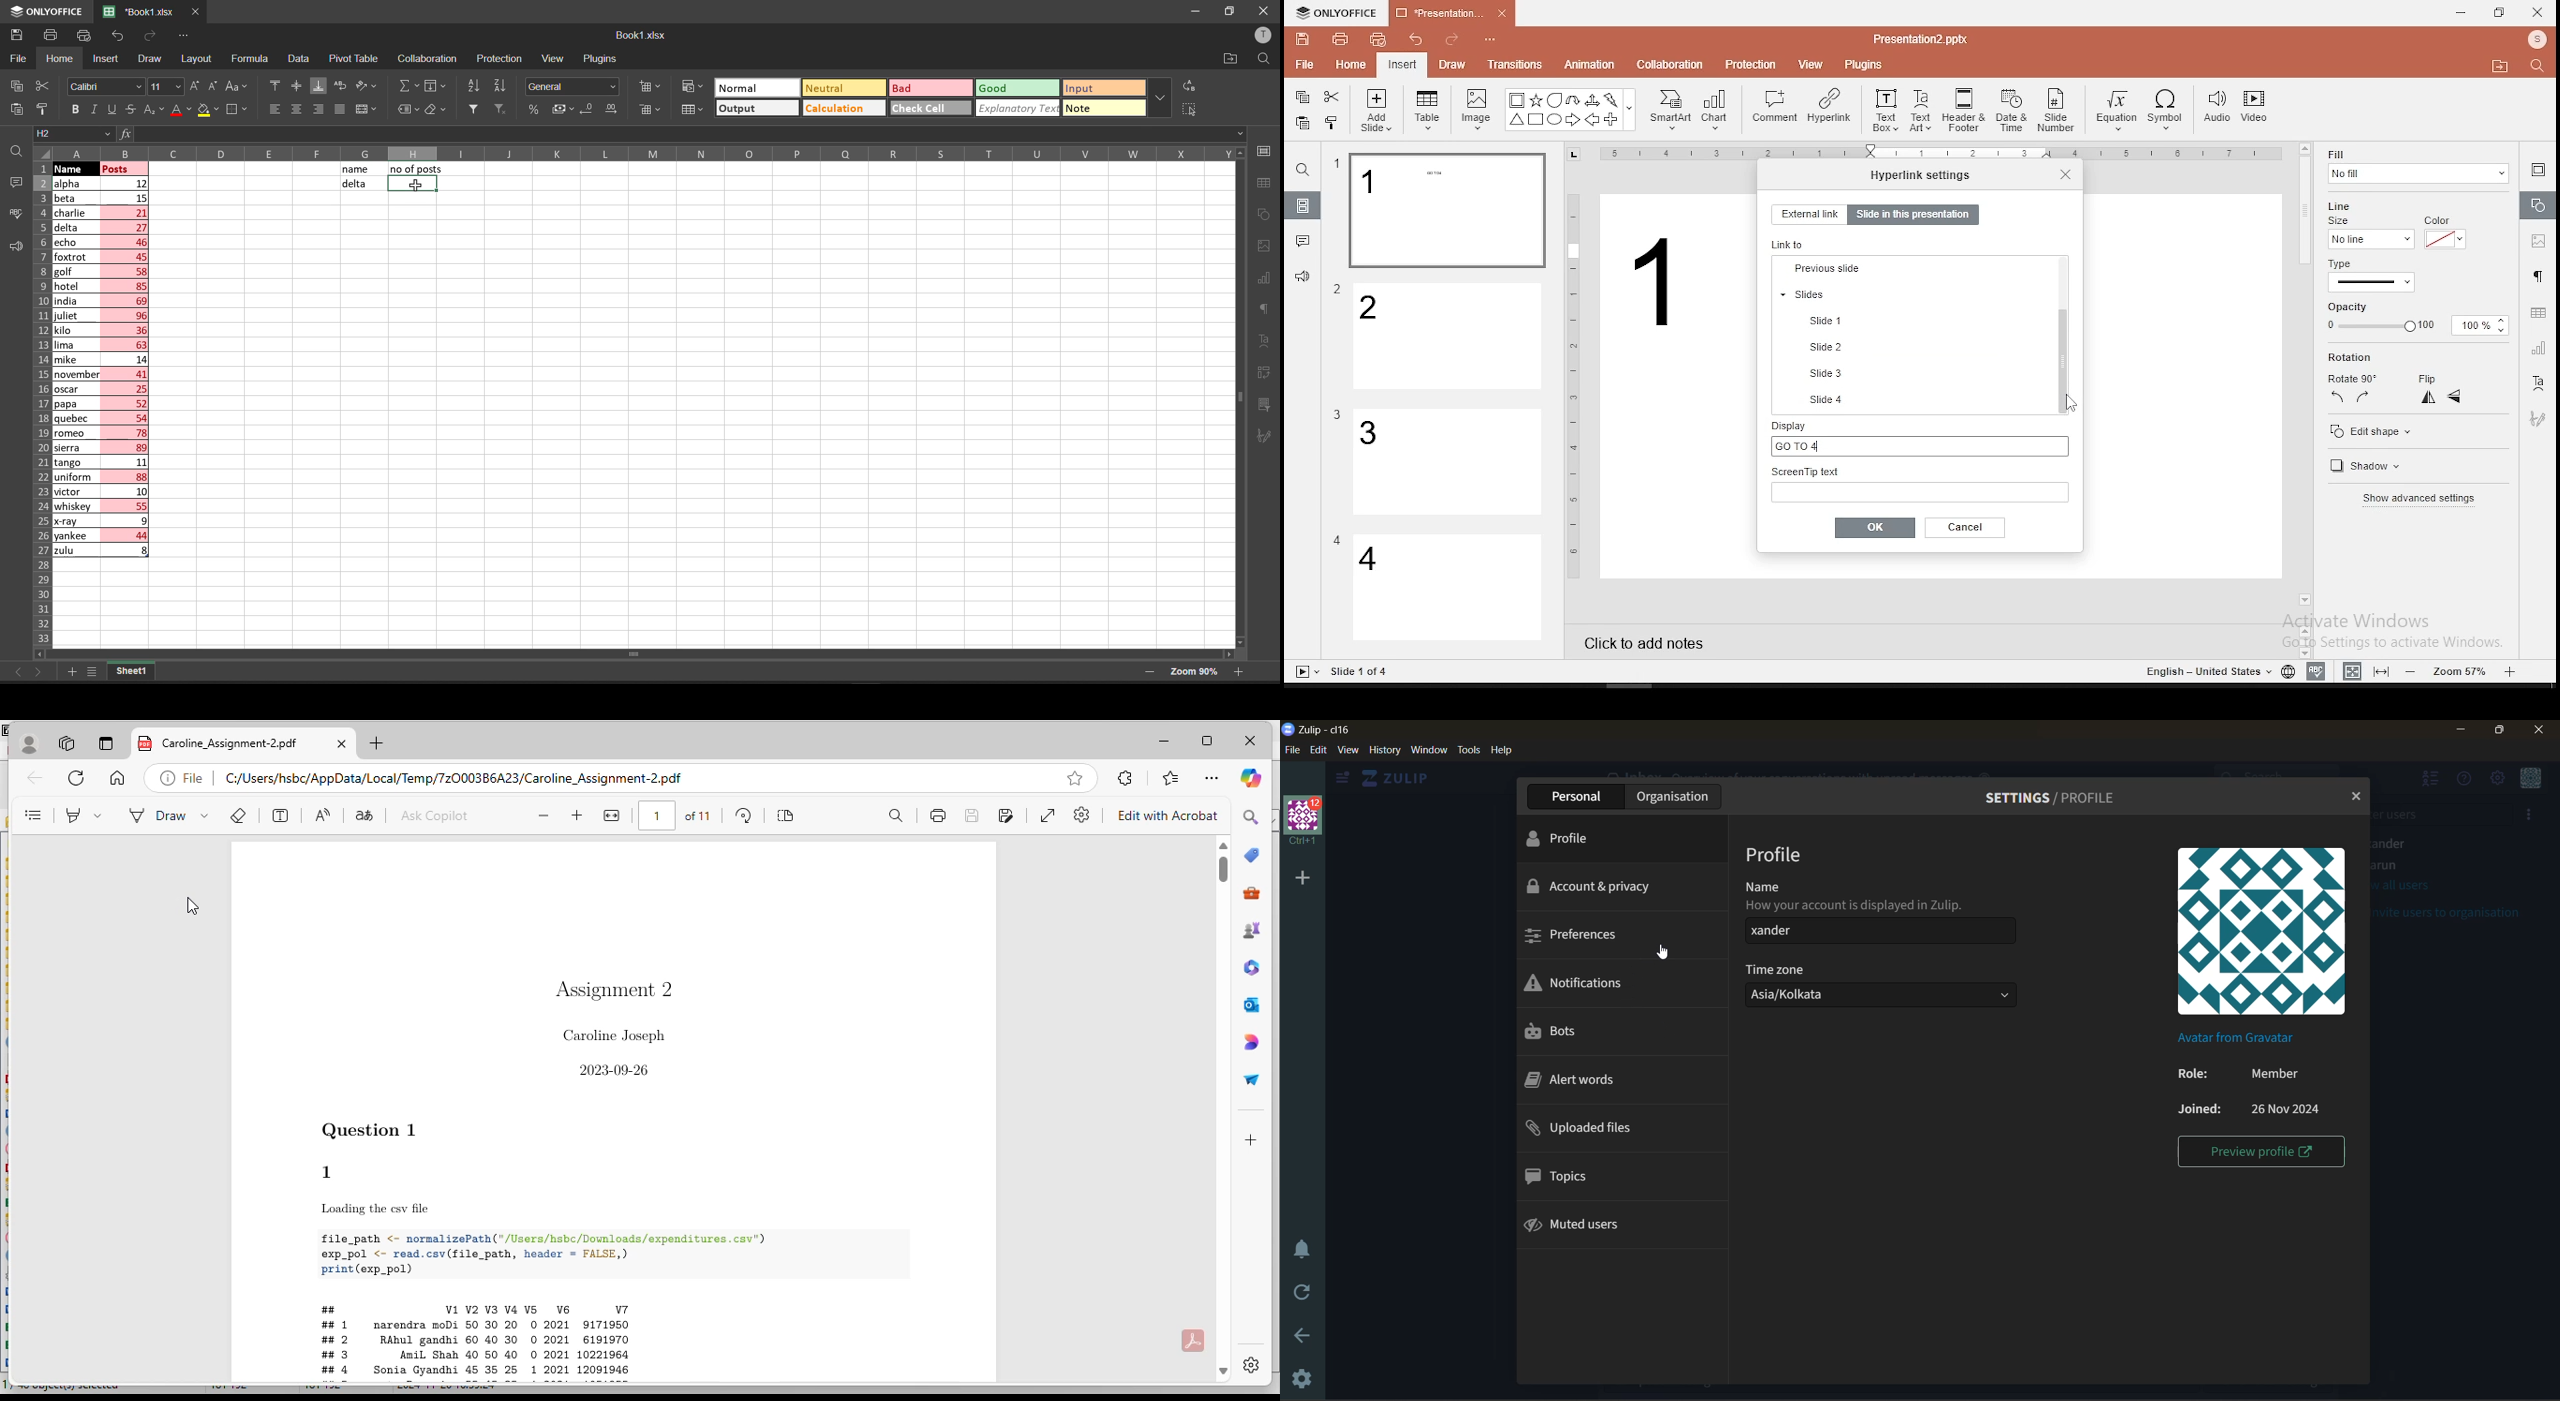 The image size is (2576, 1428). I want to click on minimize, so click(2459, 730).